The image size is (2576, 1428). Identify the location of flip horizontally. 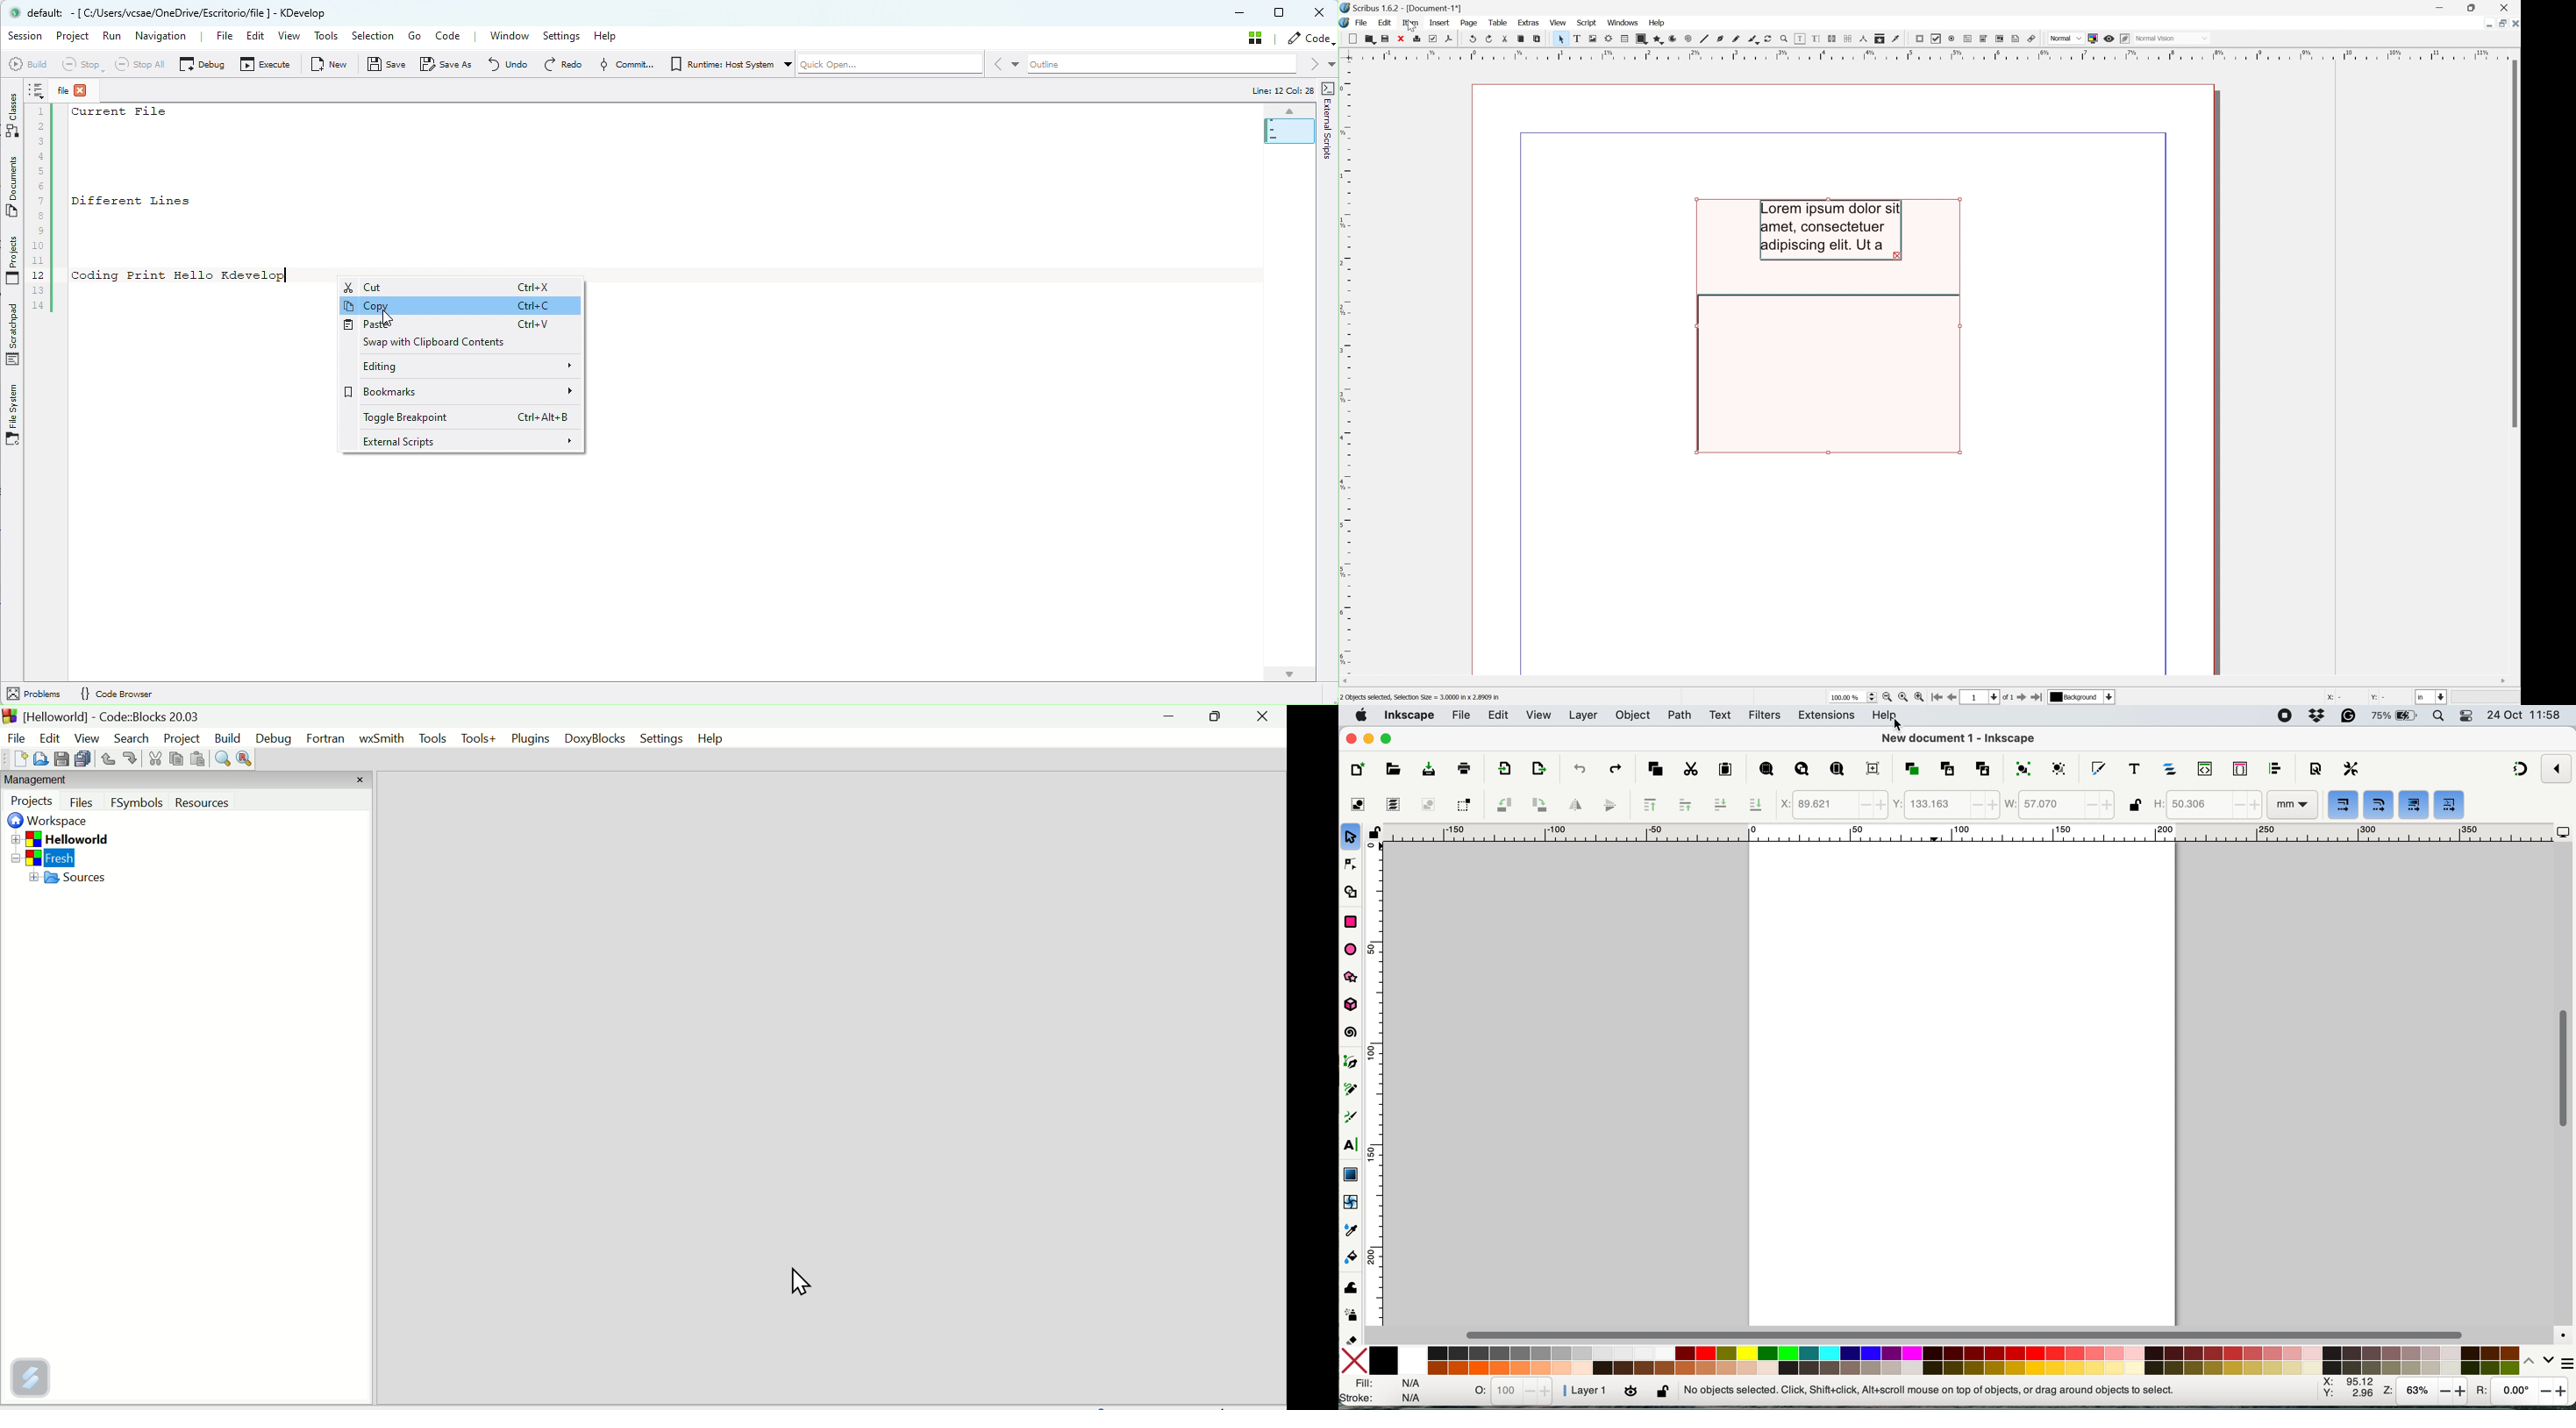
(1572, 804).